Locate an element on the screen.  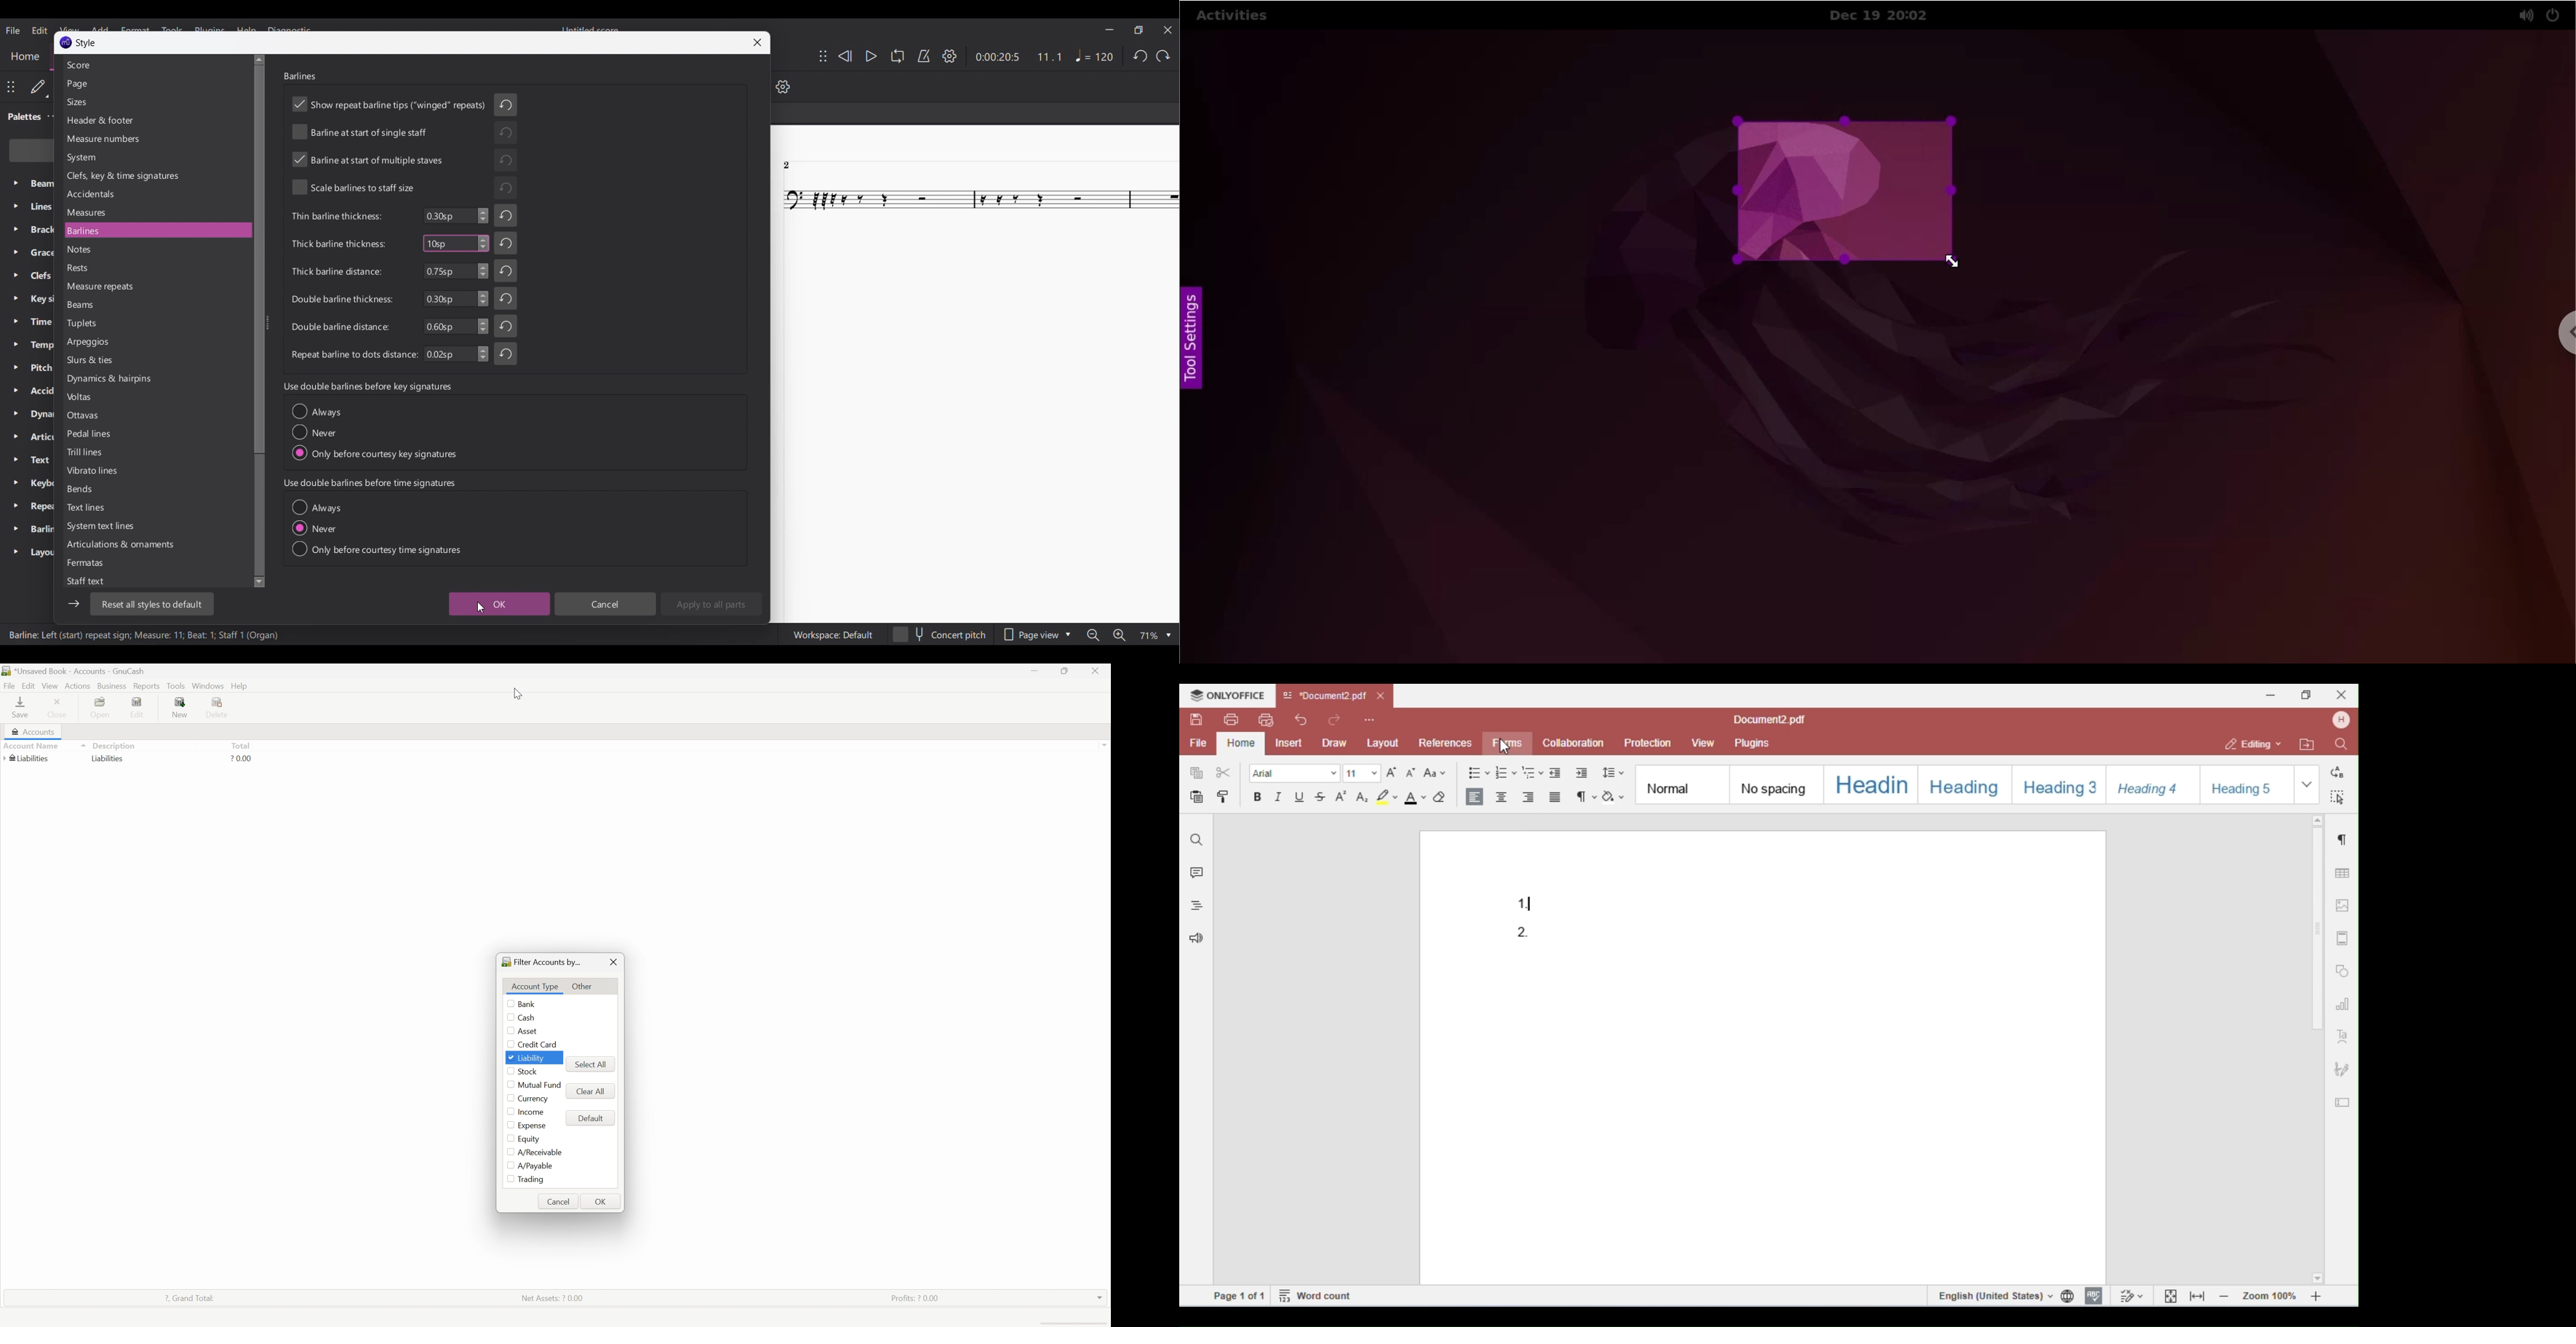
Metronome is located at coordinates (925, 56).